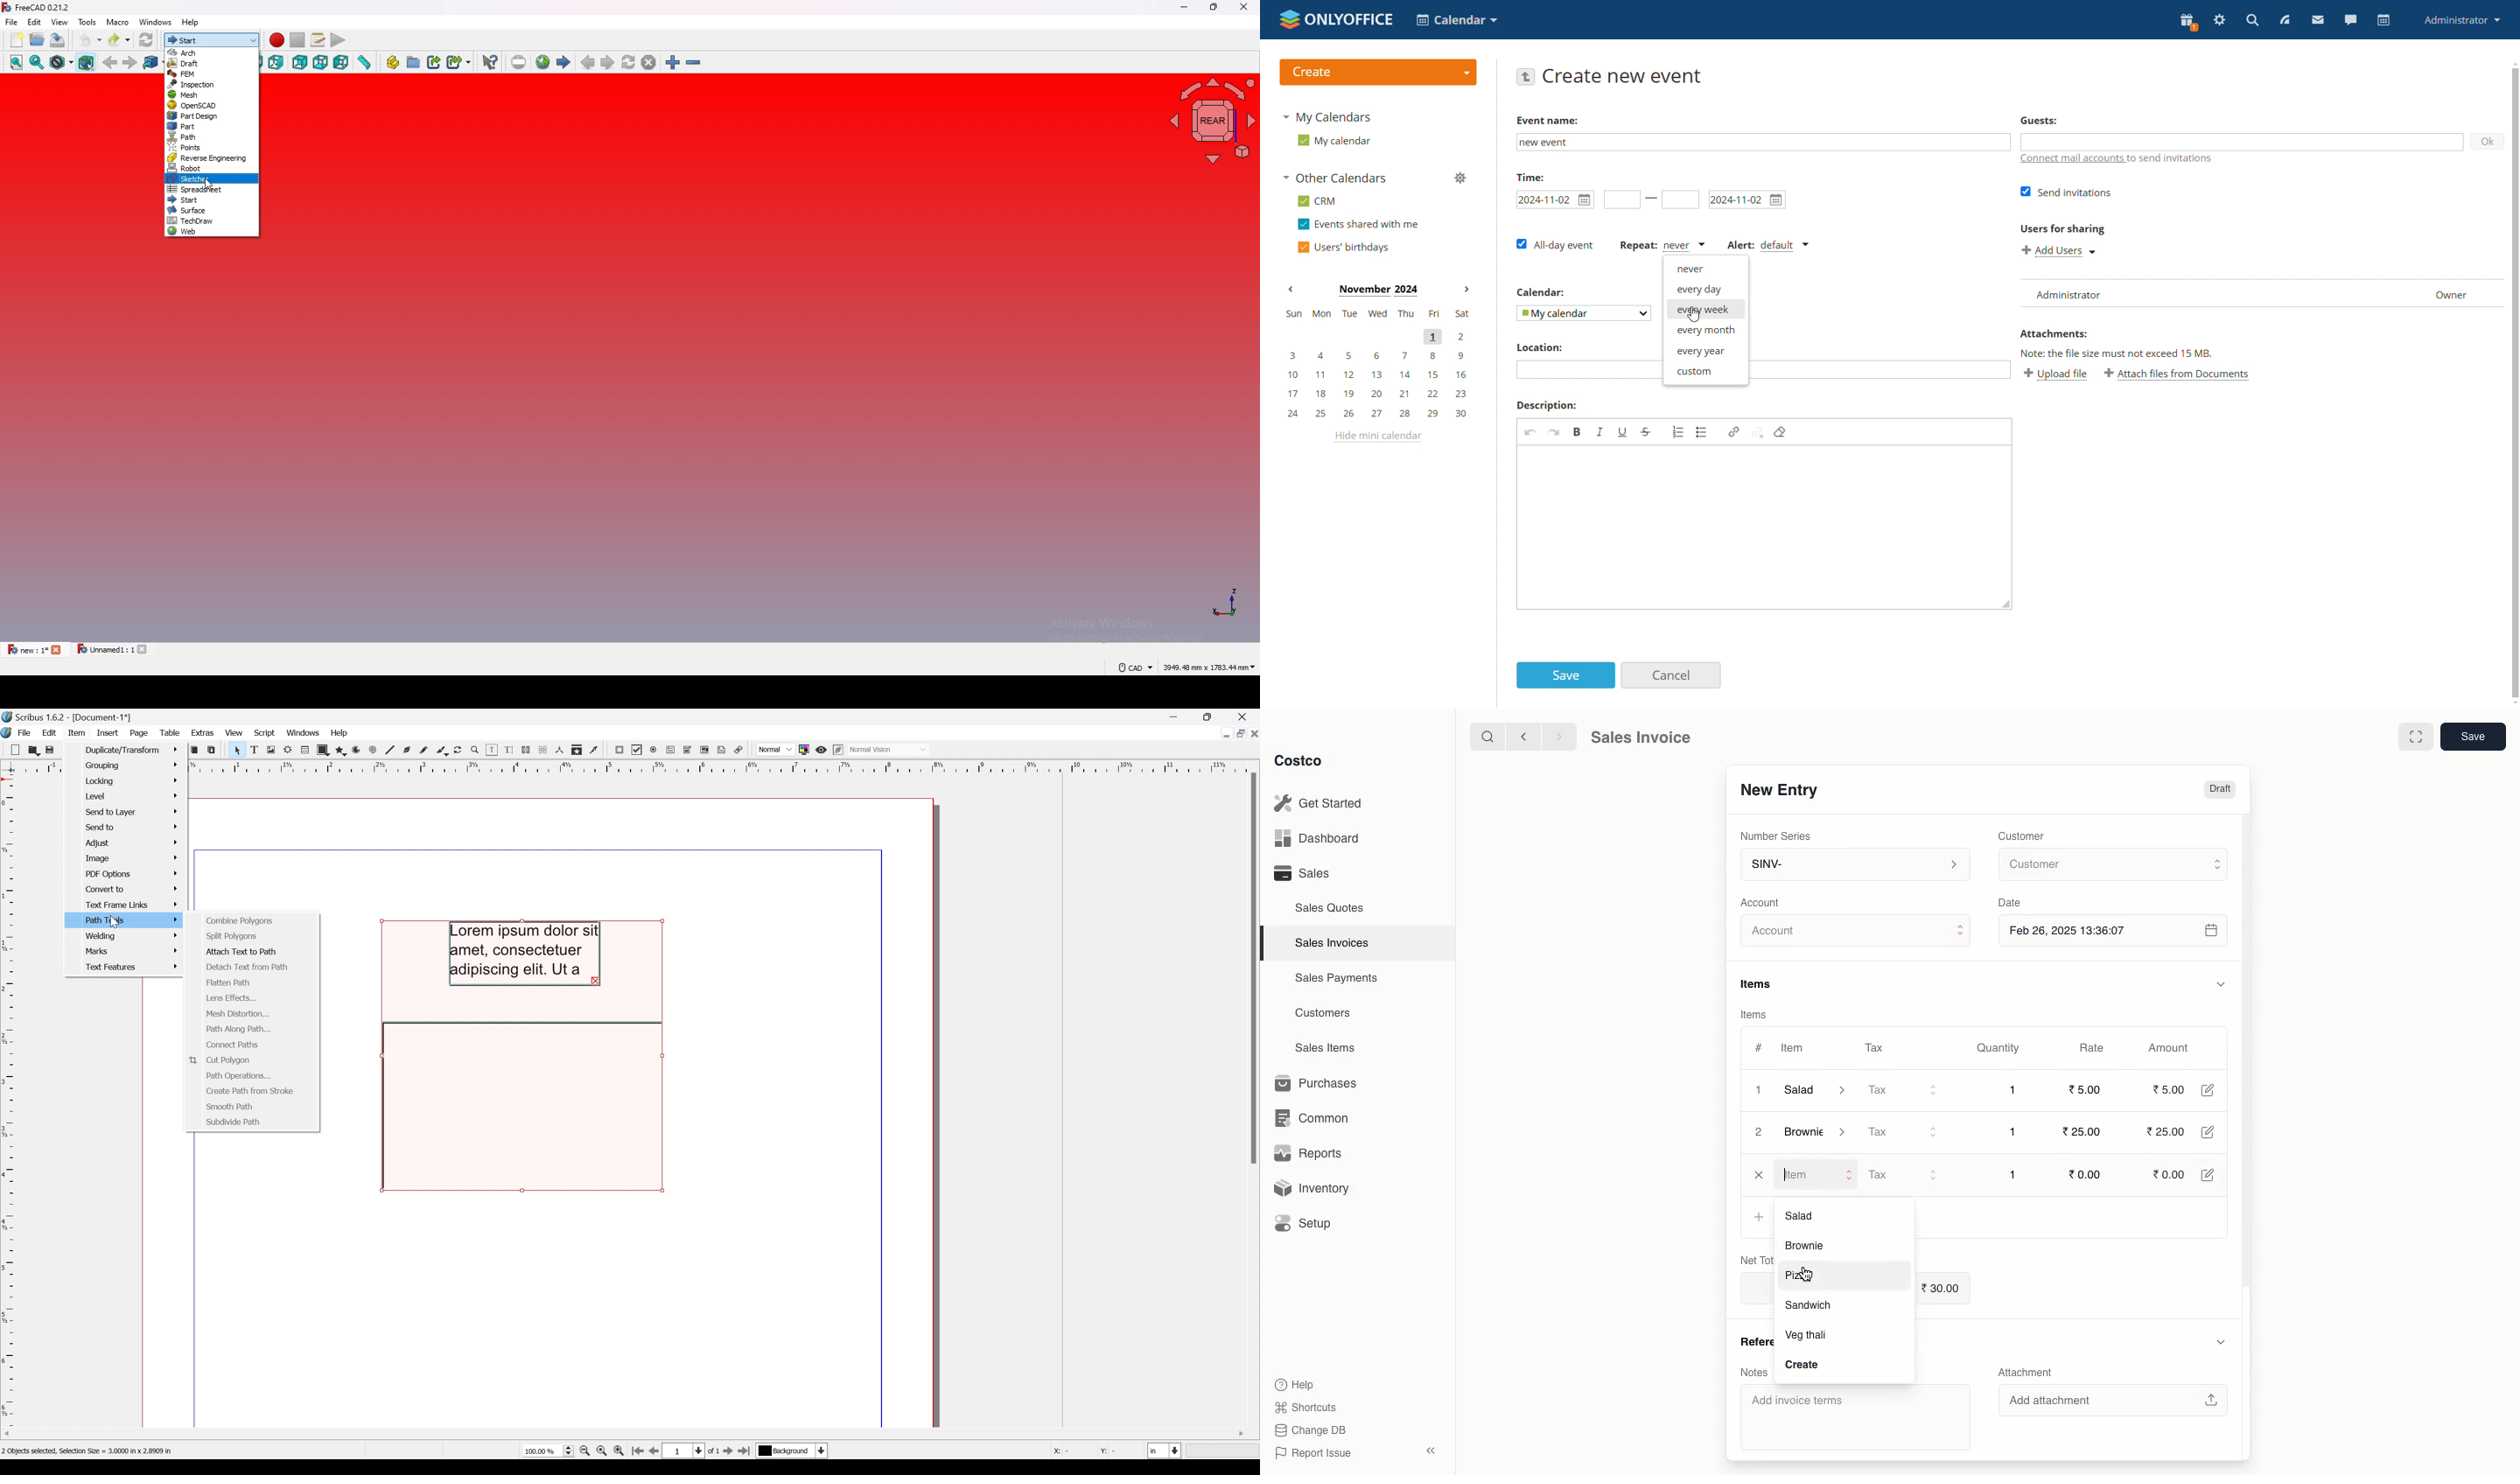 The height and width of the screenshot is (1484, 2520). What do you see at coordinates (1601, 432) in the screenshot?
I see `italic` at bounding box center [1601, 432].